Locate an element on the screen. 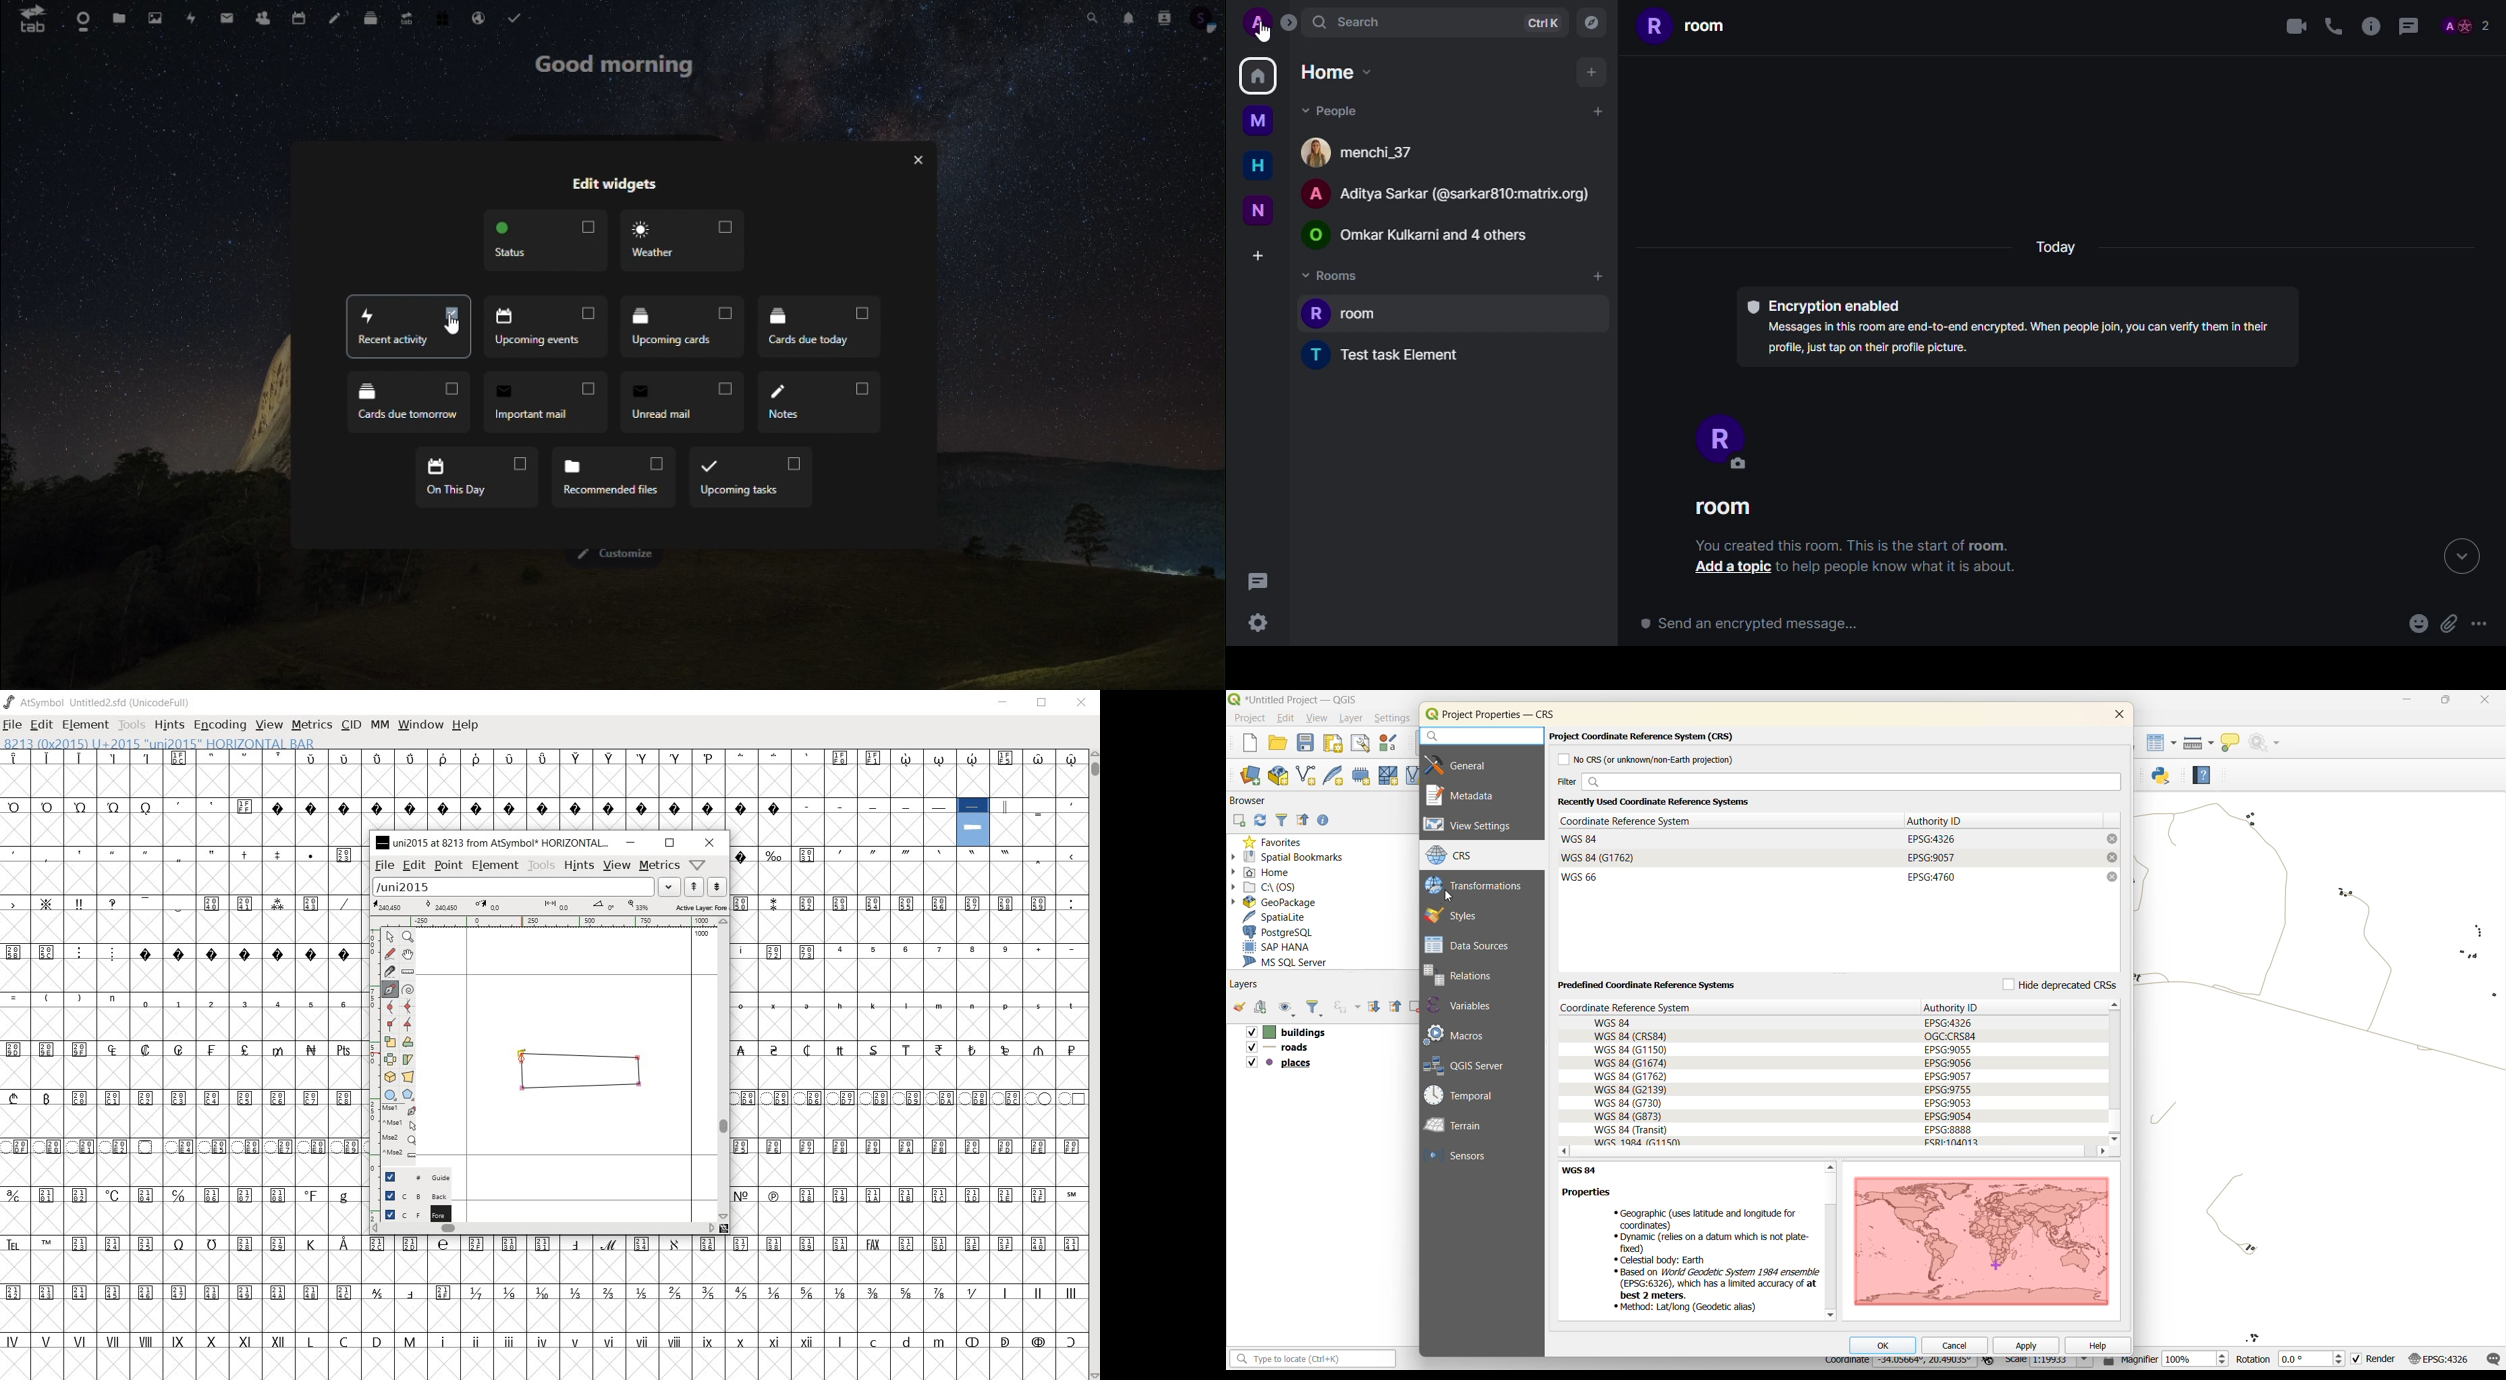  recent acticity is located at coordinates (413, 327).